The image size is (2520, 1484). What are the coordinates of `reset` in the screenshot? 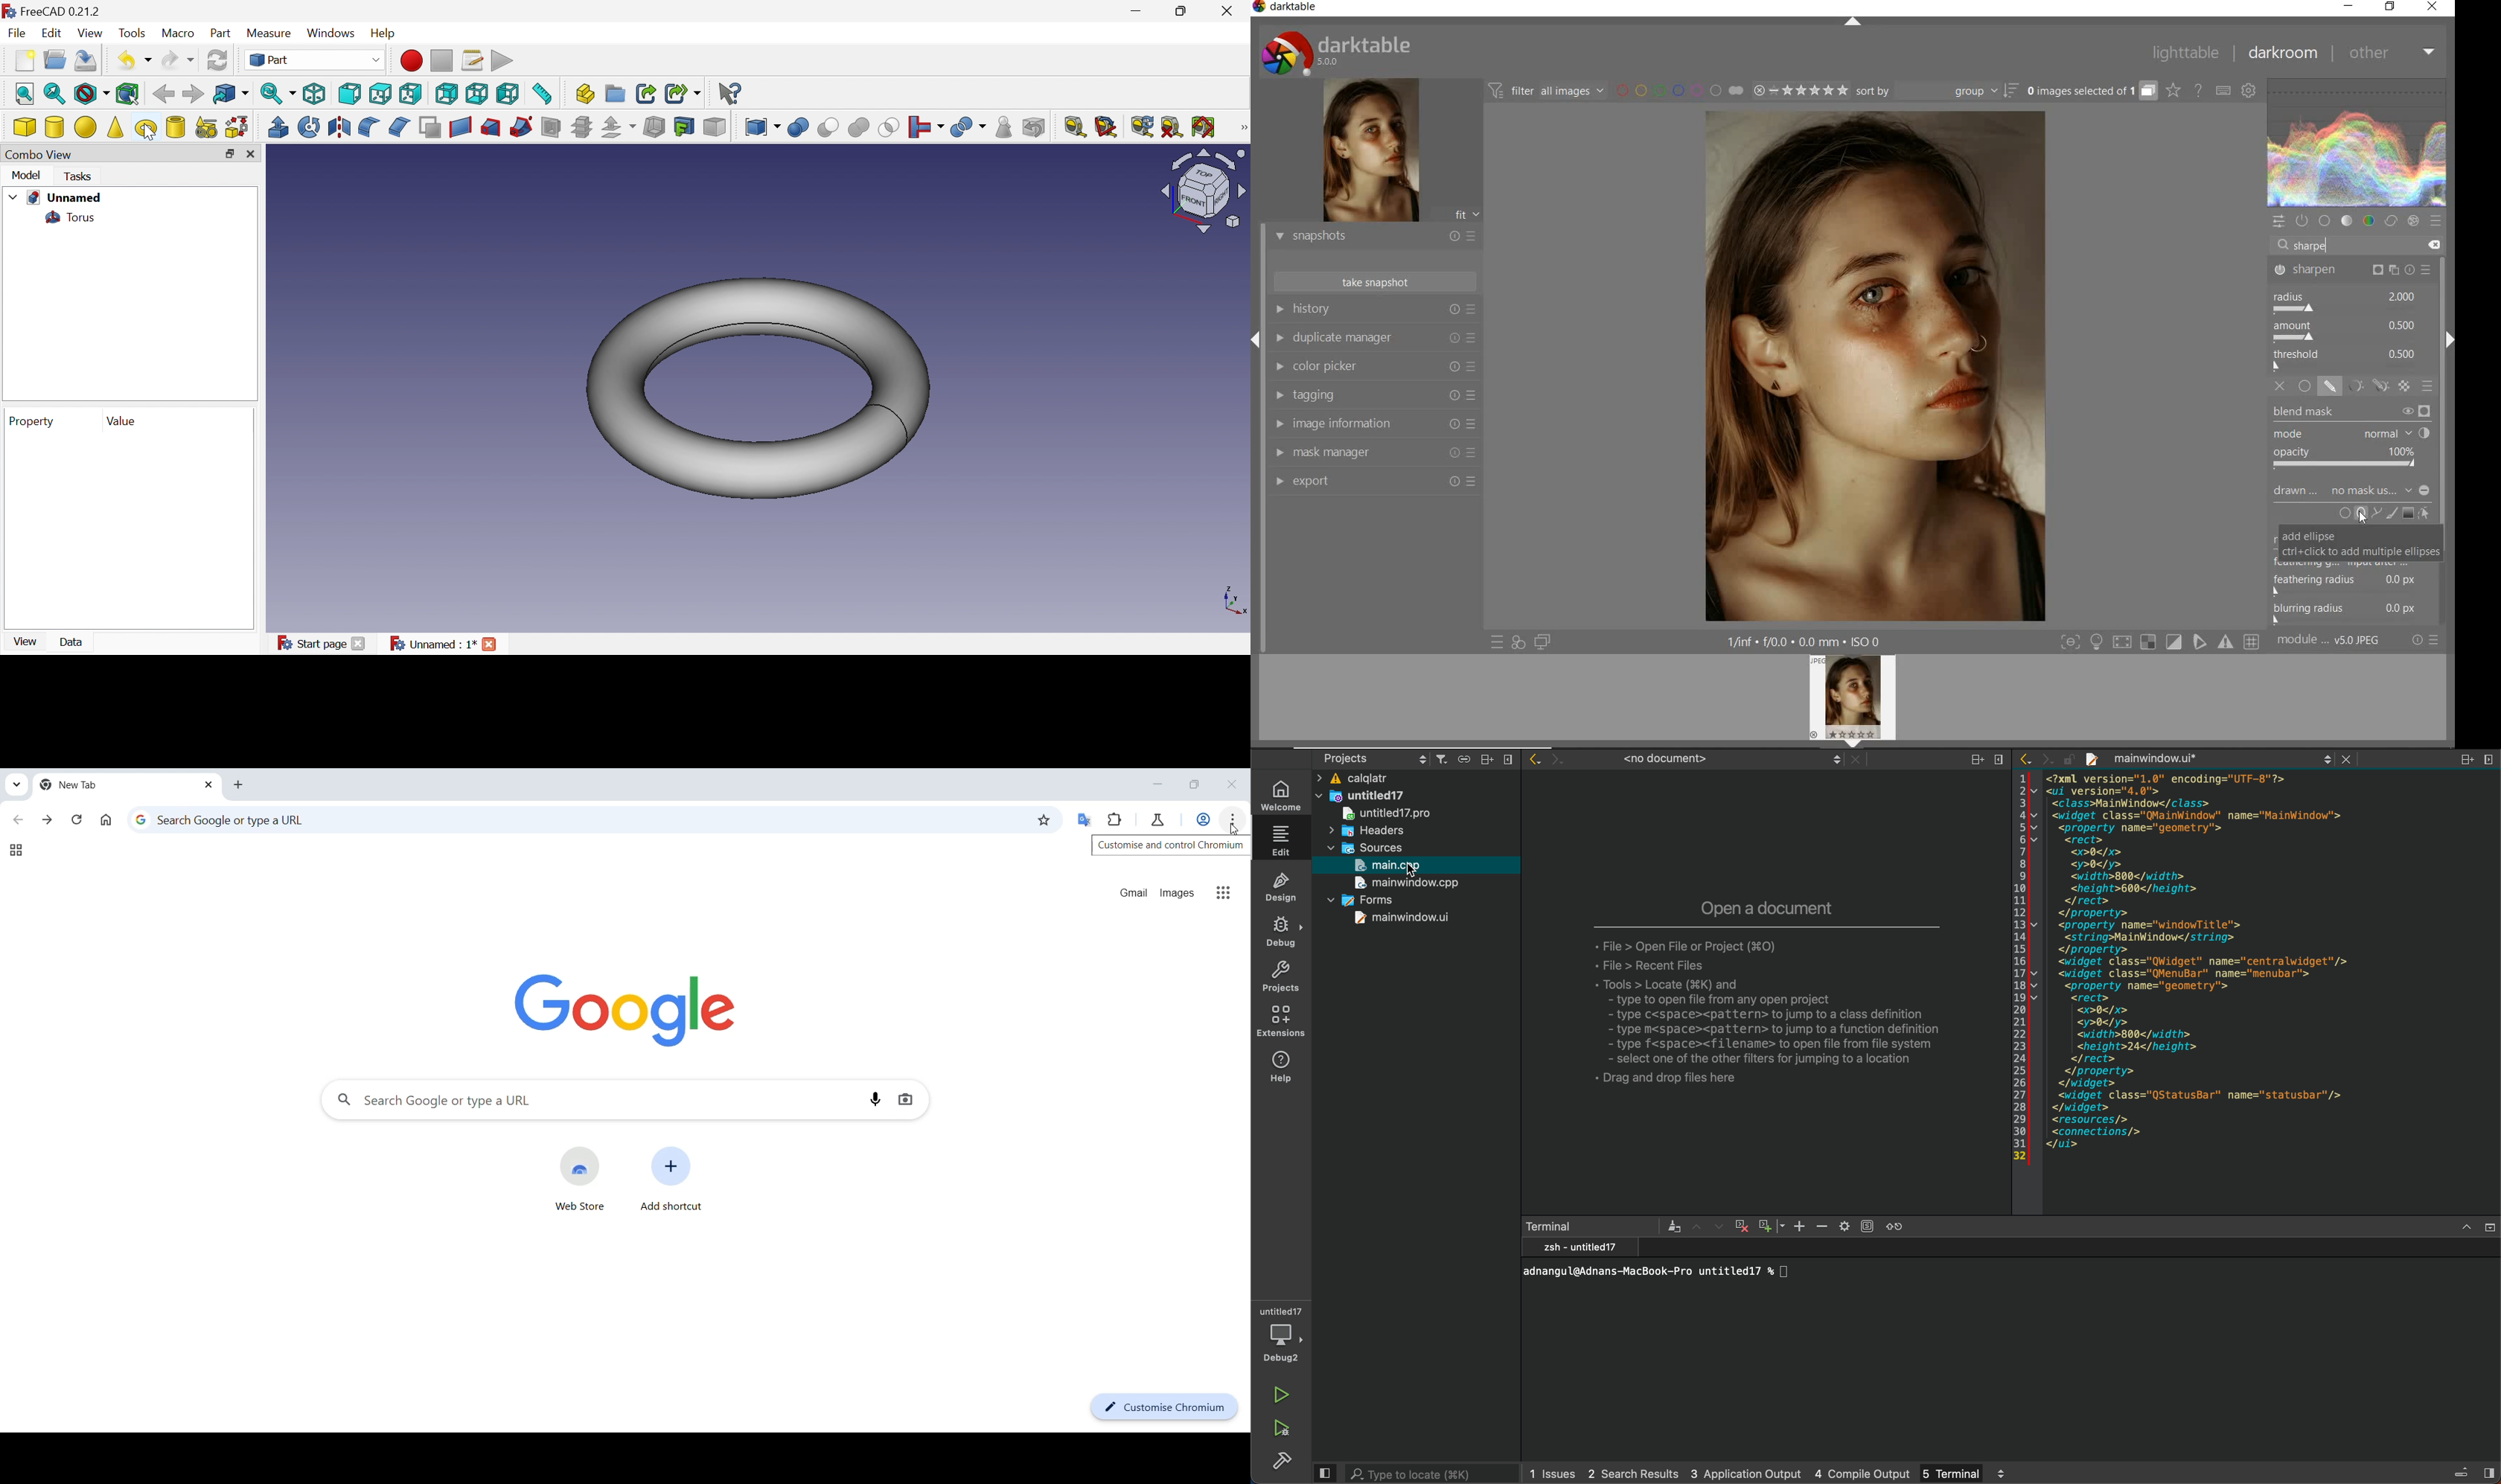 It's located at (1902, 1226).